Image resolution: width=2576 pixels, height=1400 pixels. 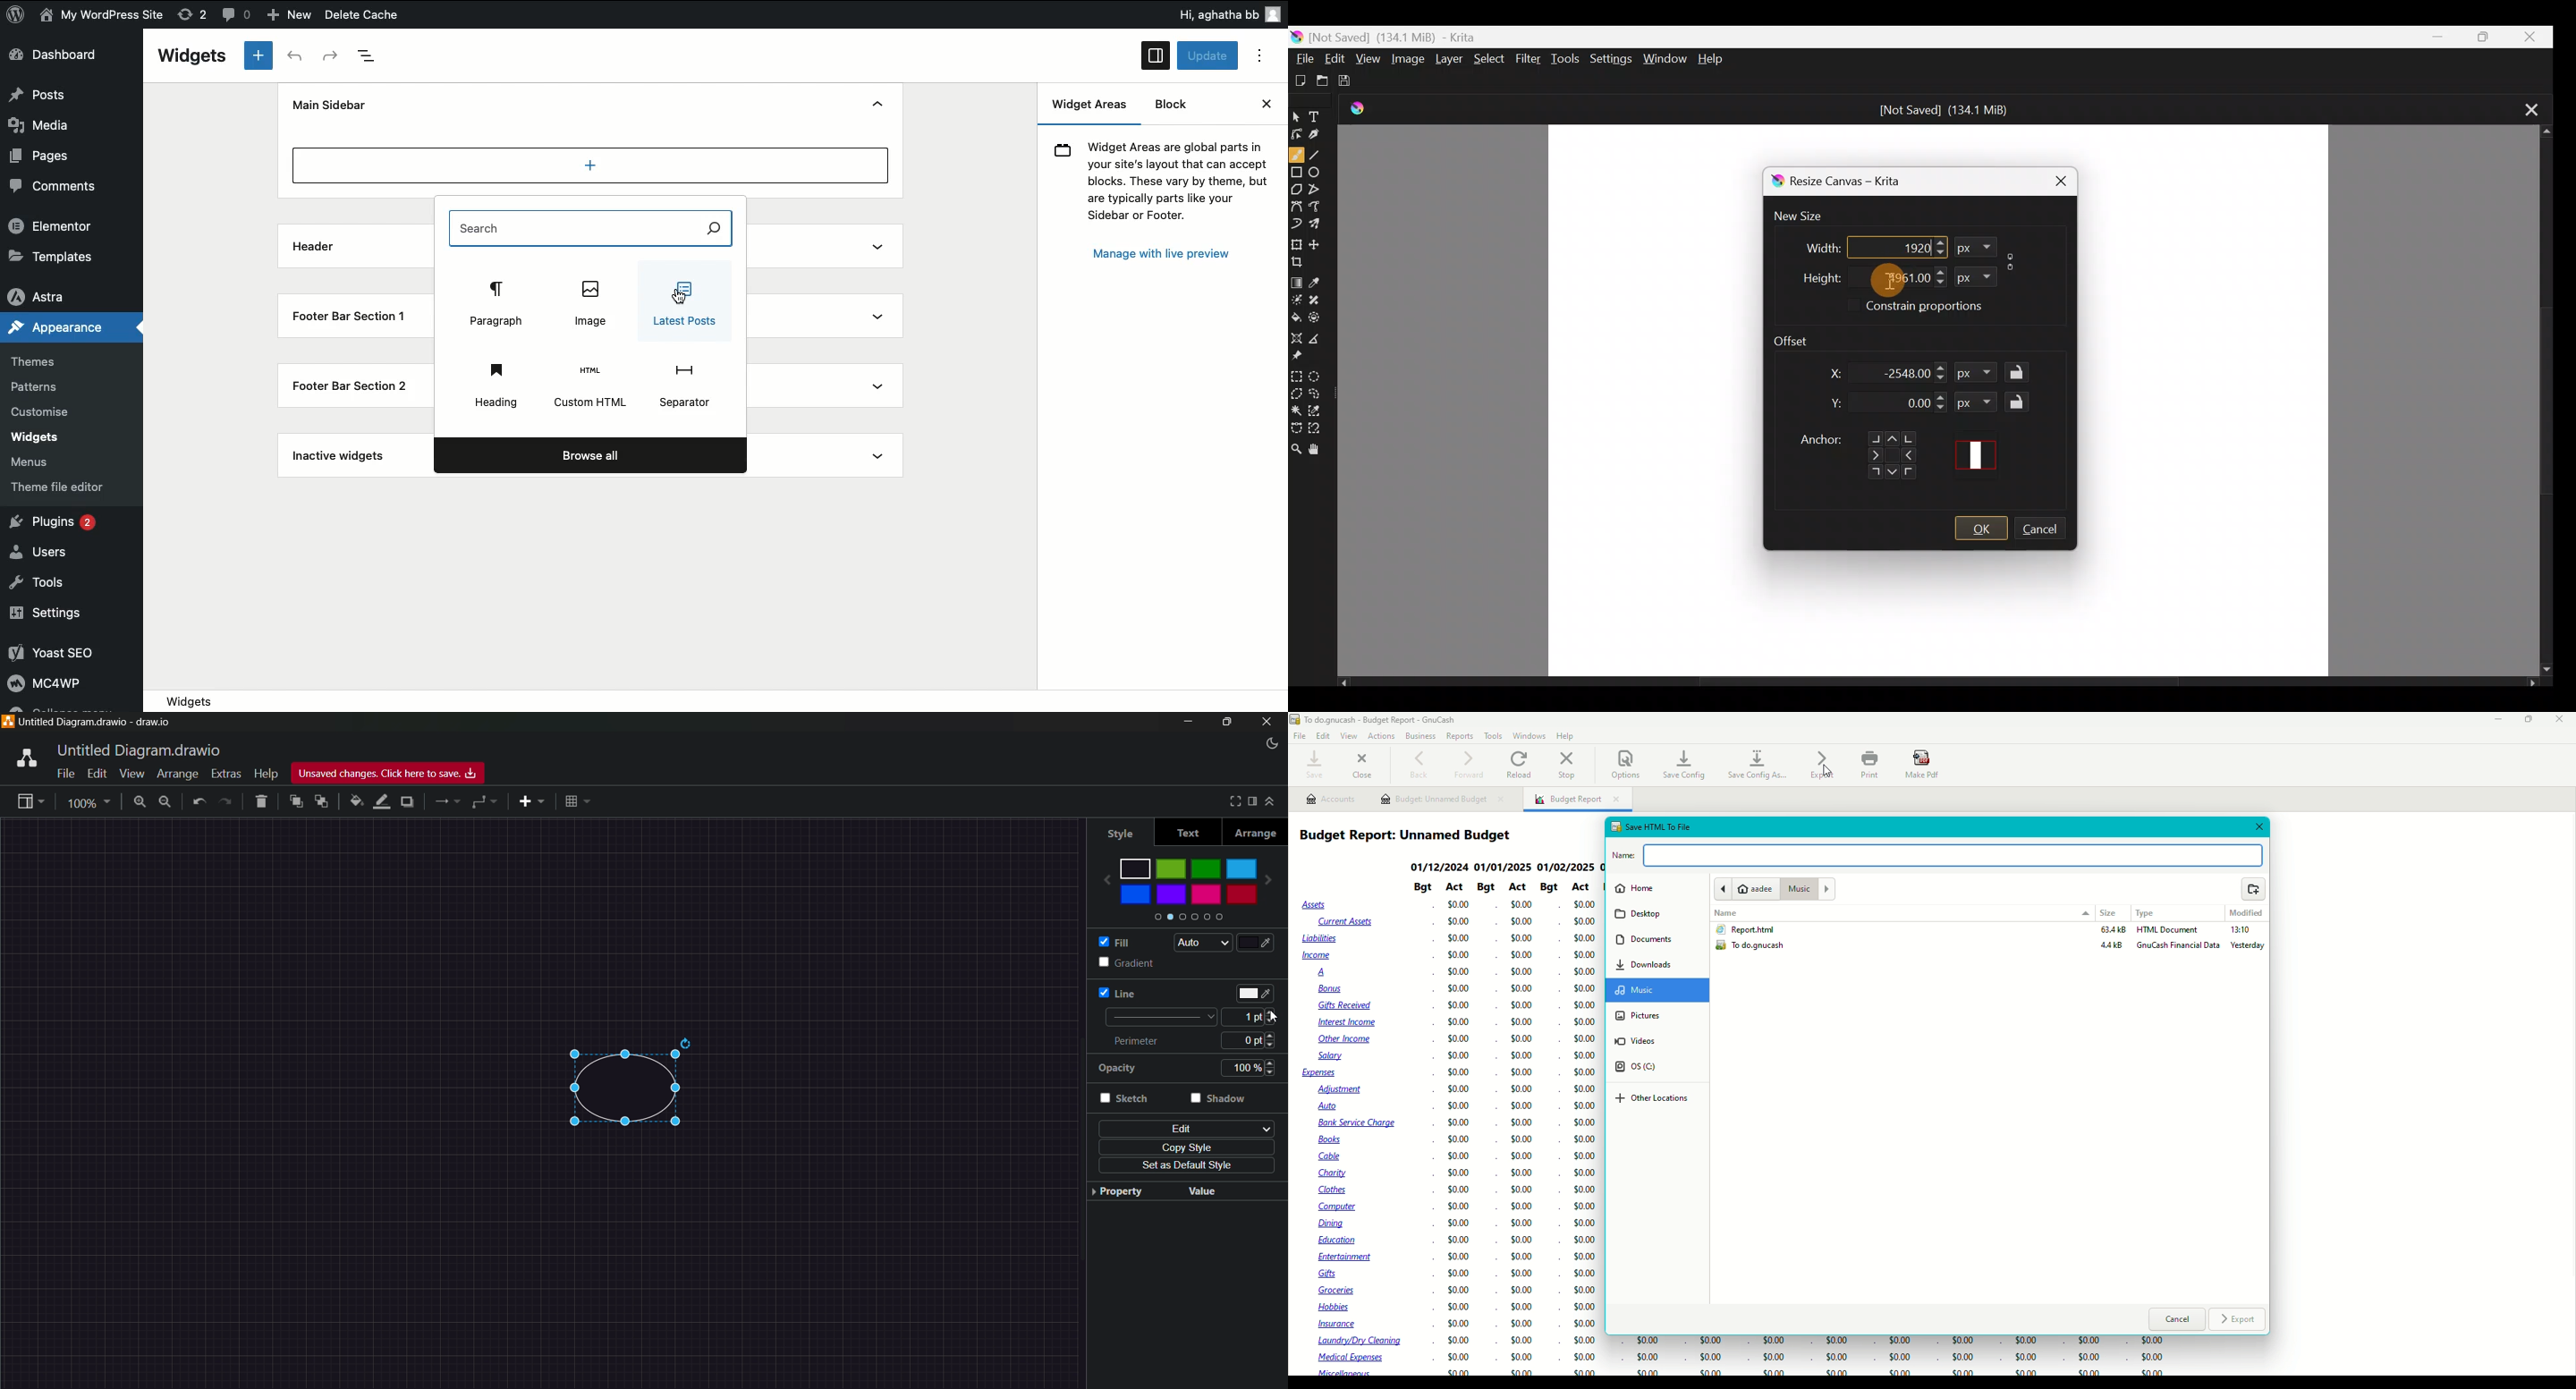 What do you see at coordinates (1941, 365) in the screenshot?
I see `Increase X dimension` at bounding box center [1941, 365].